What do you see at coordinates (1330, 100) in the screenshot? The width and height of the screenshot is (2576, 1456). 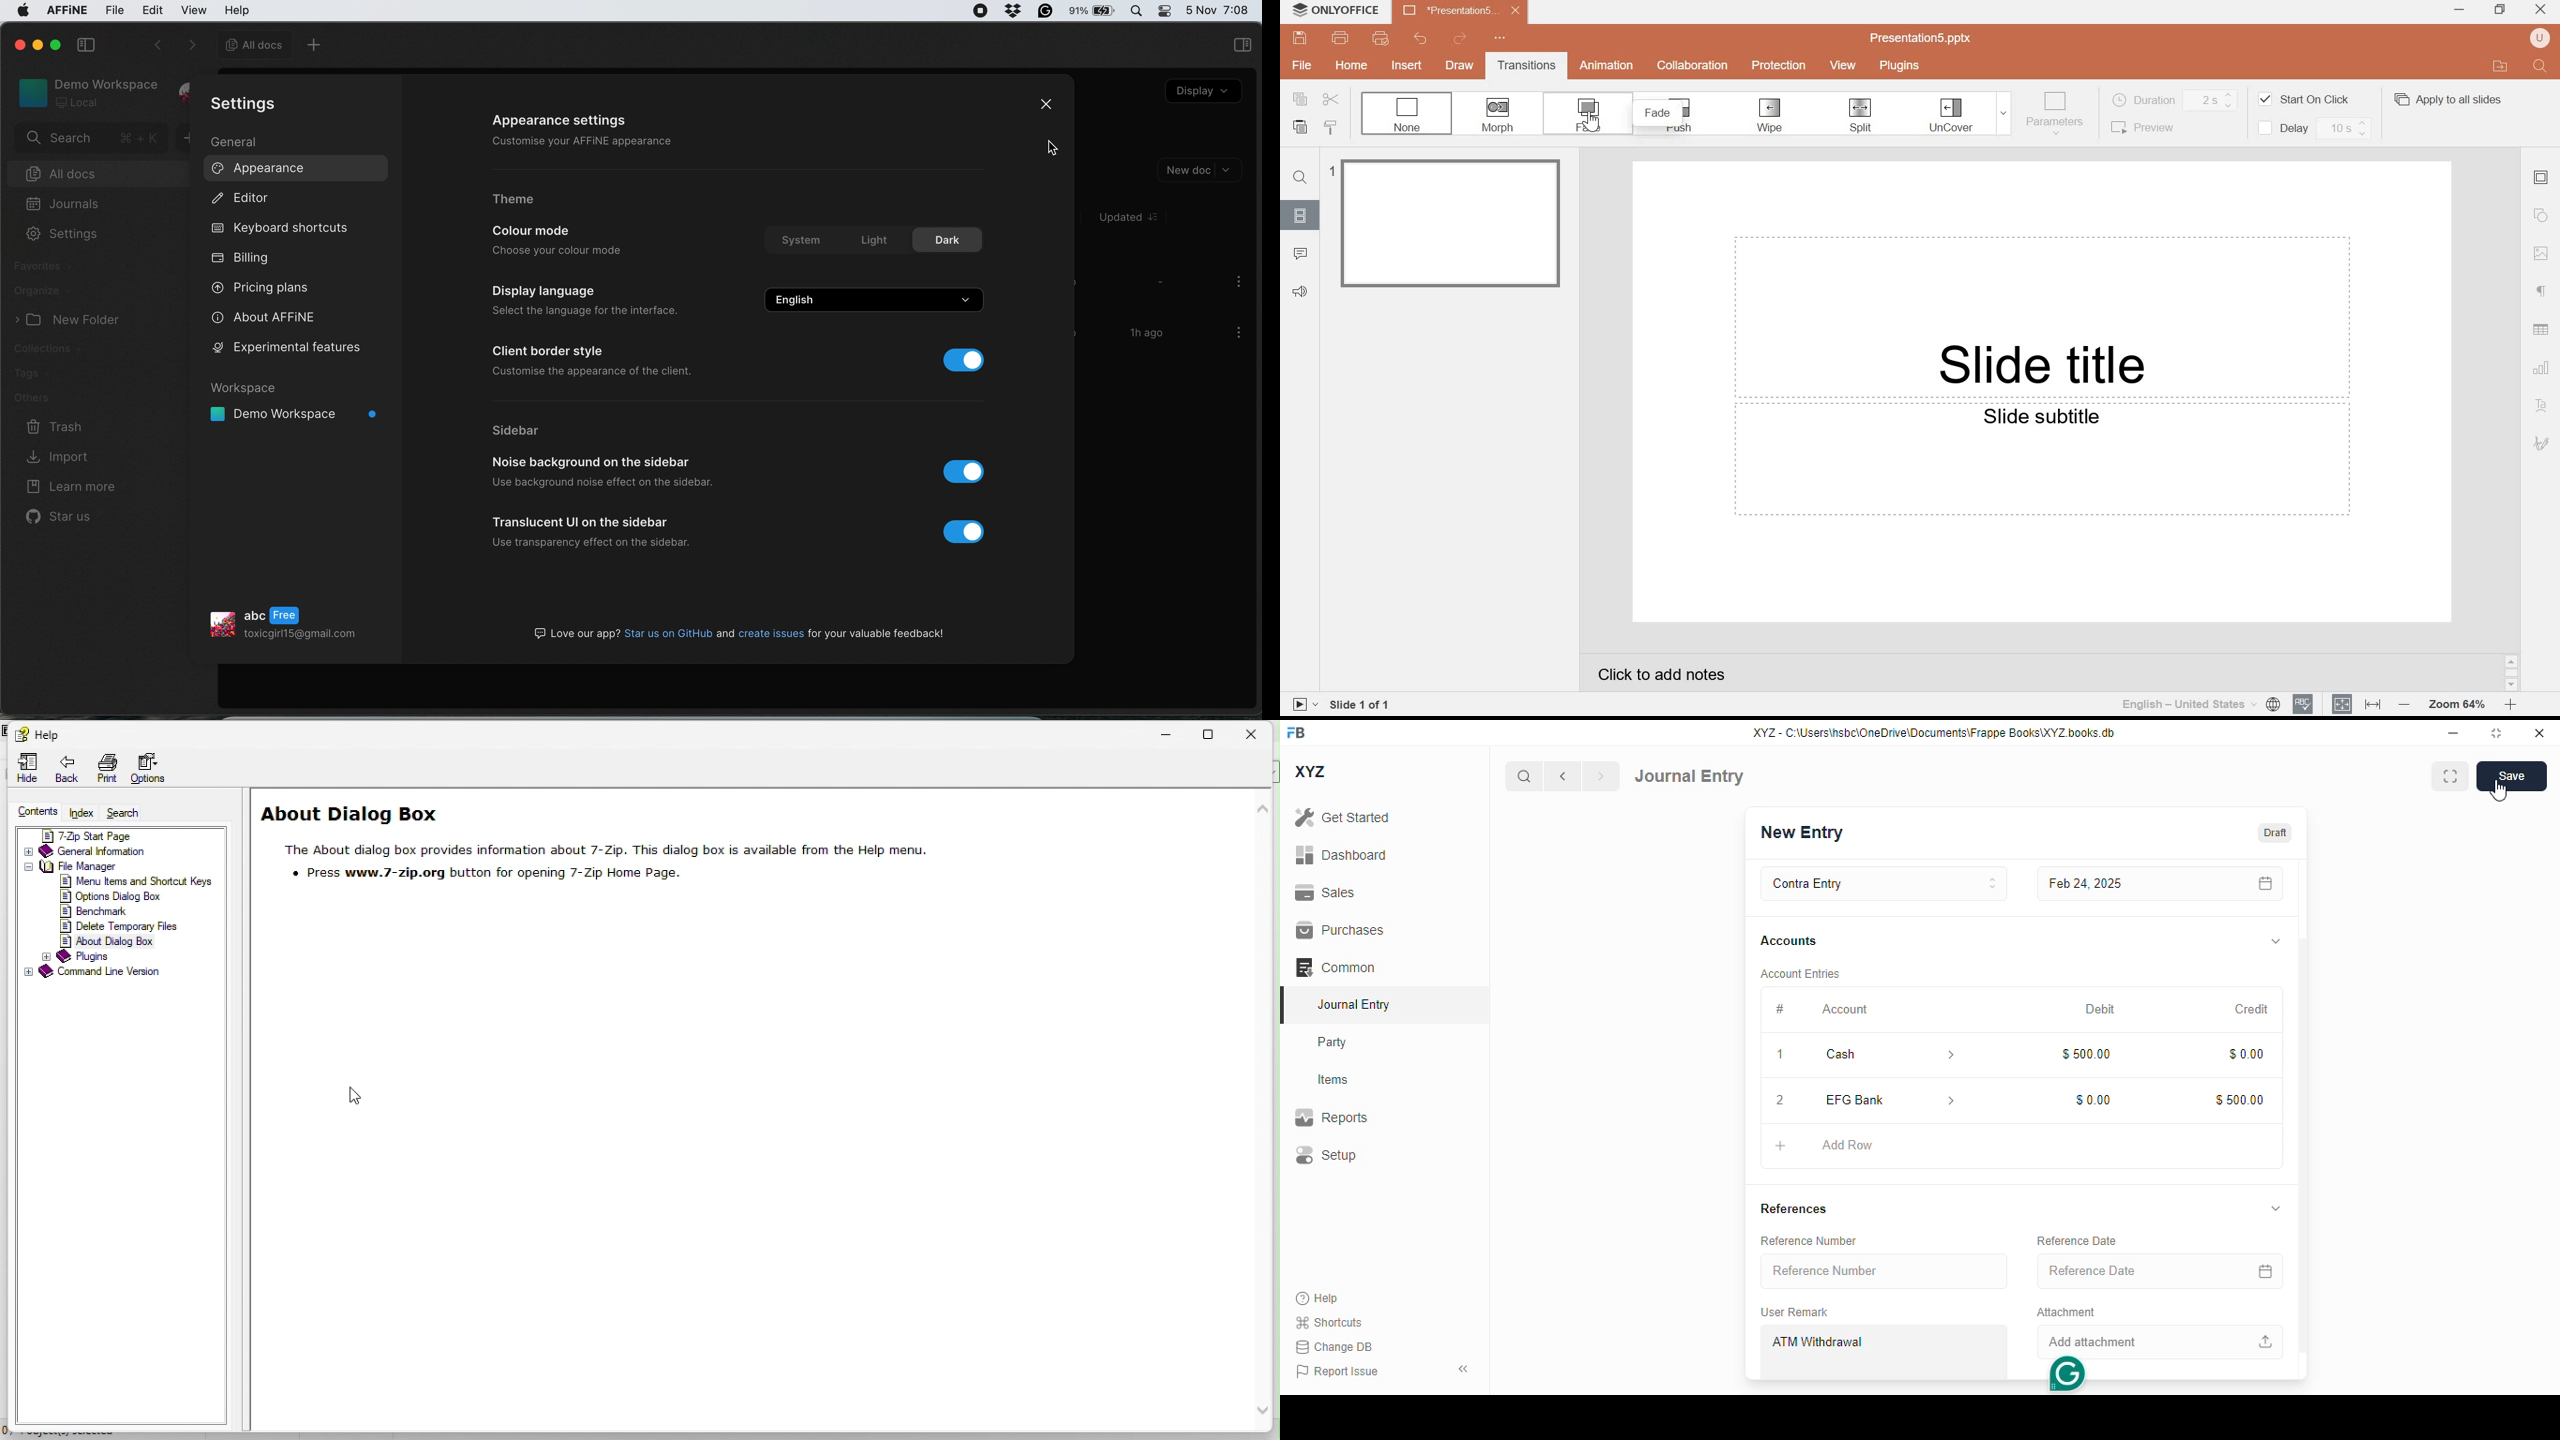 I see `Cut` at bounding box center [1330, 100].